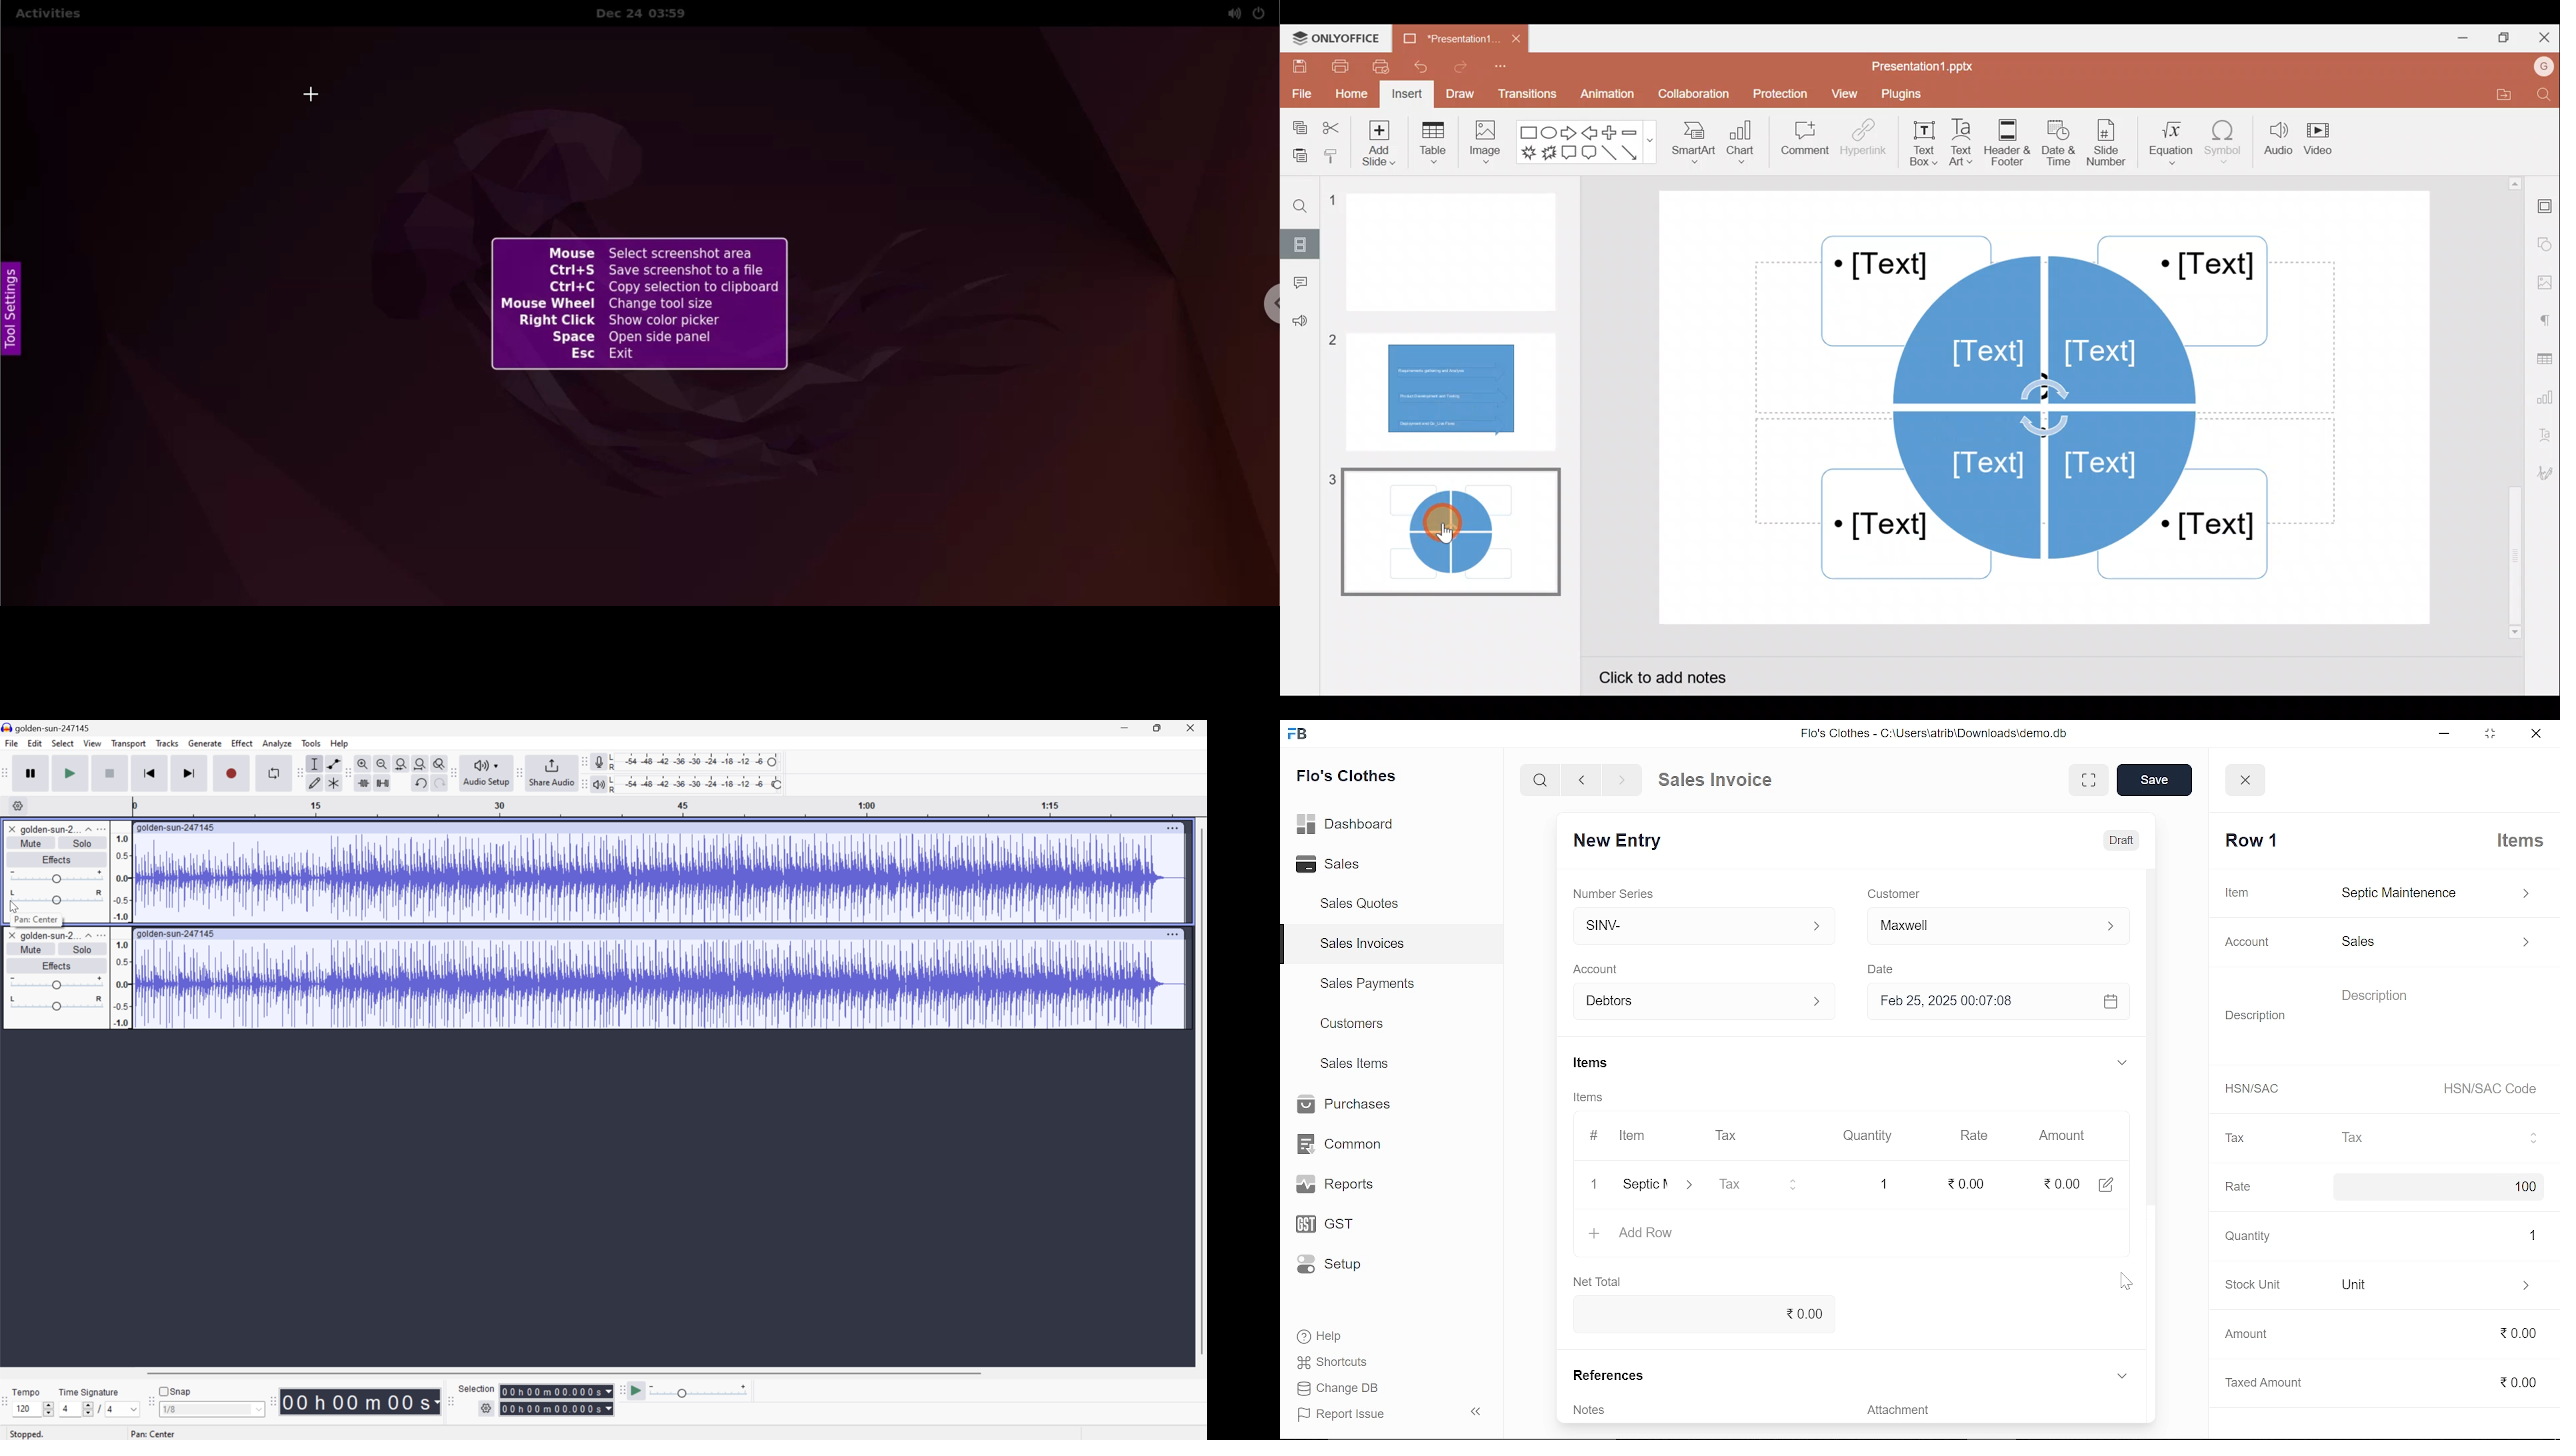 The height and width of the screenshot is (1456, 2576). What do you see at coordinates (1347, 1106) in the screenshot?
I see `Purchases` at bounding box center [1347, 1106].